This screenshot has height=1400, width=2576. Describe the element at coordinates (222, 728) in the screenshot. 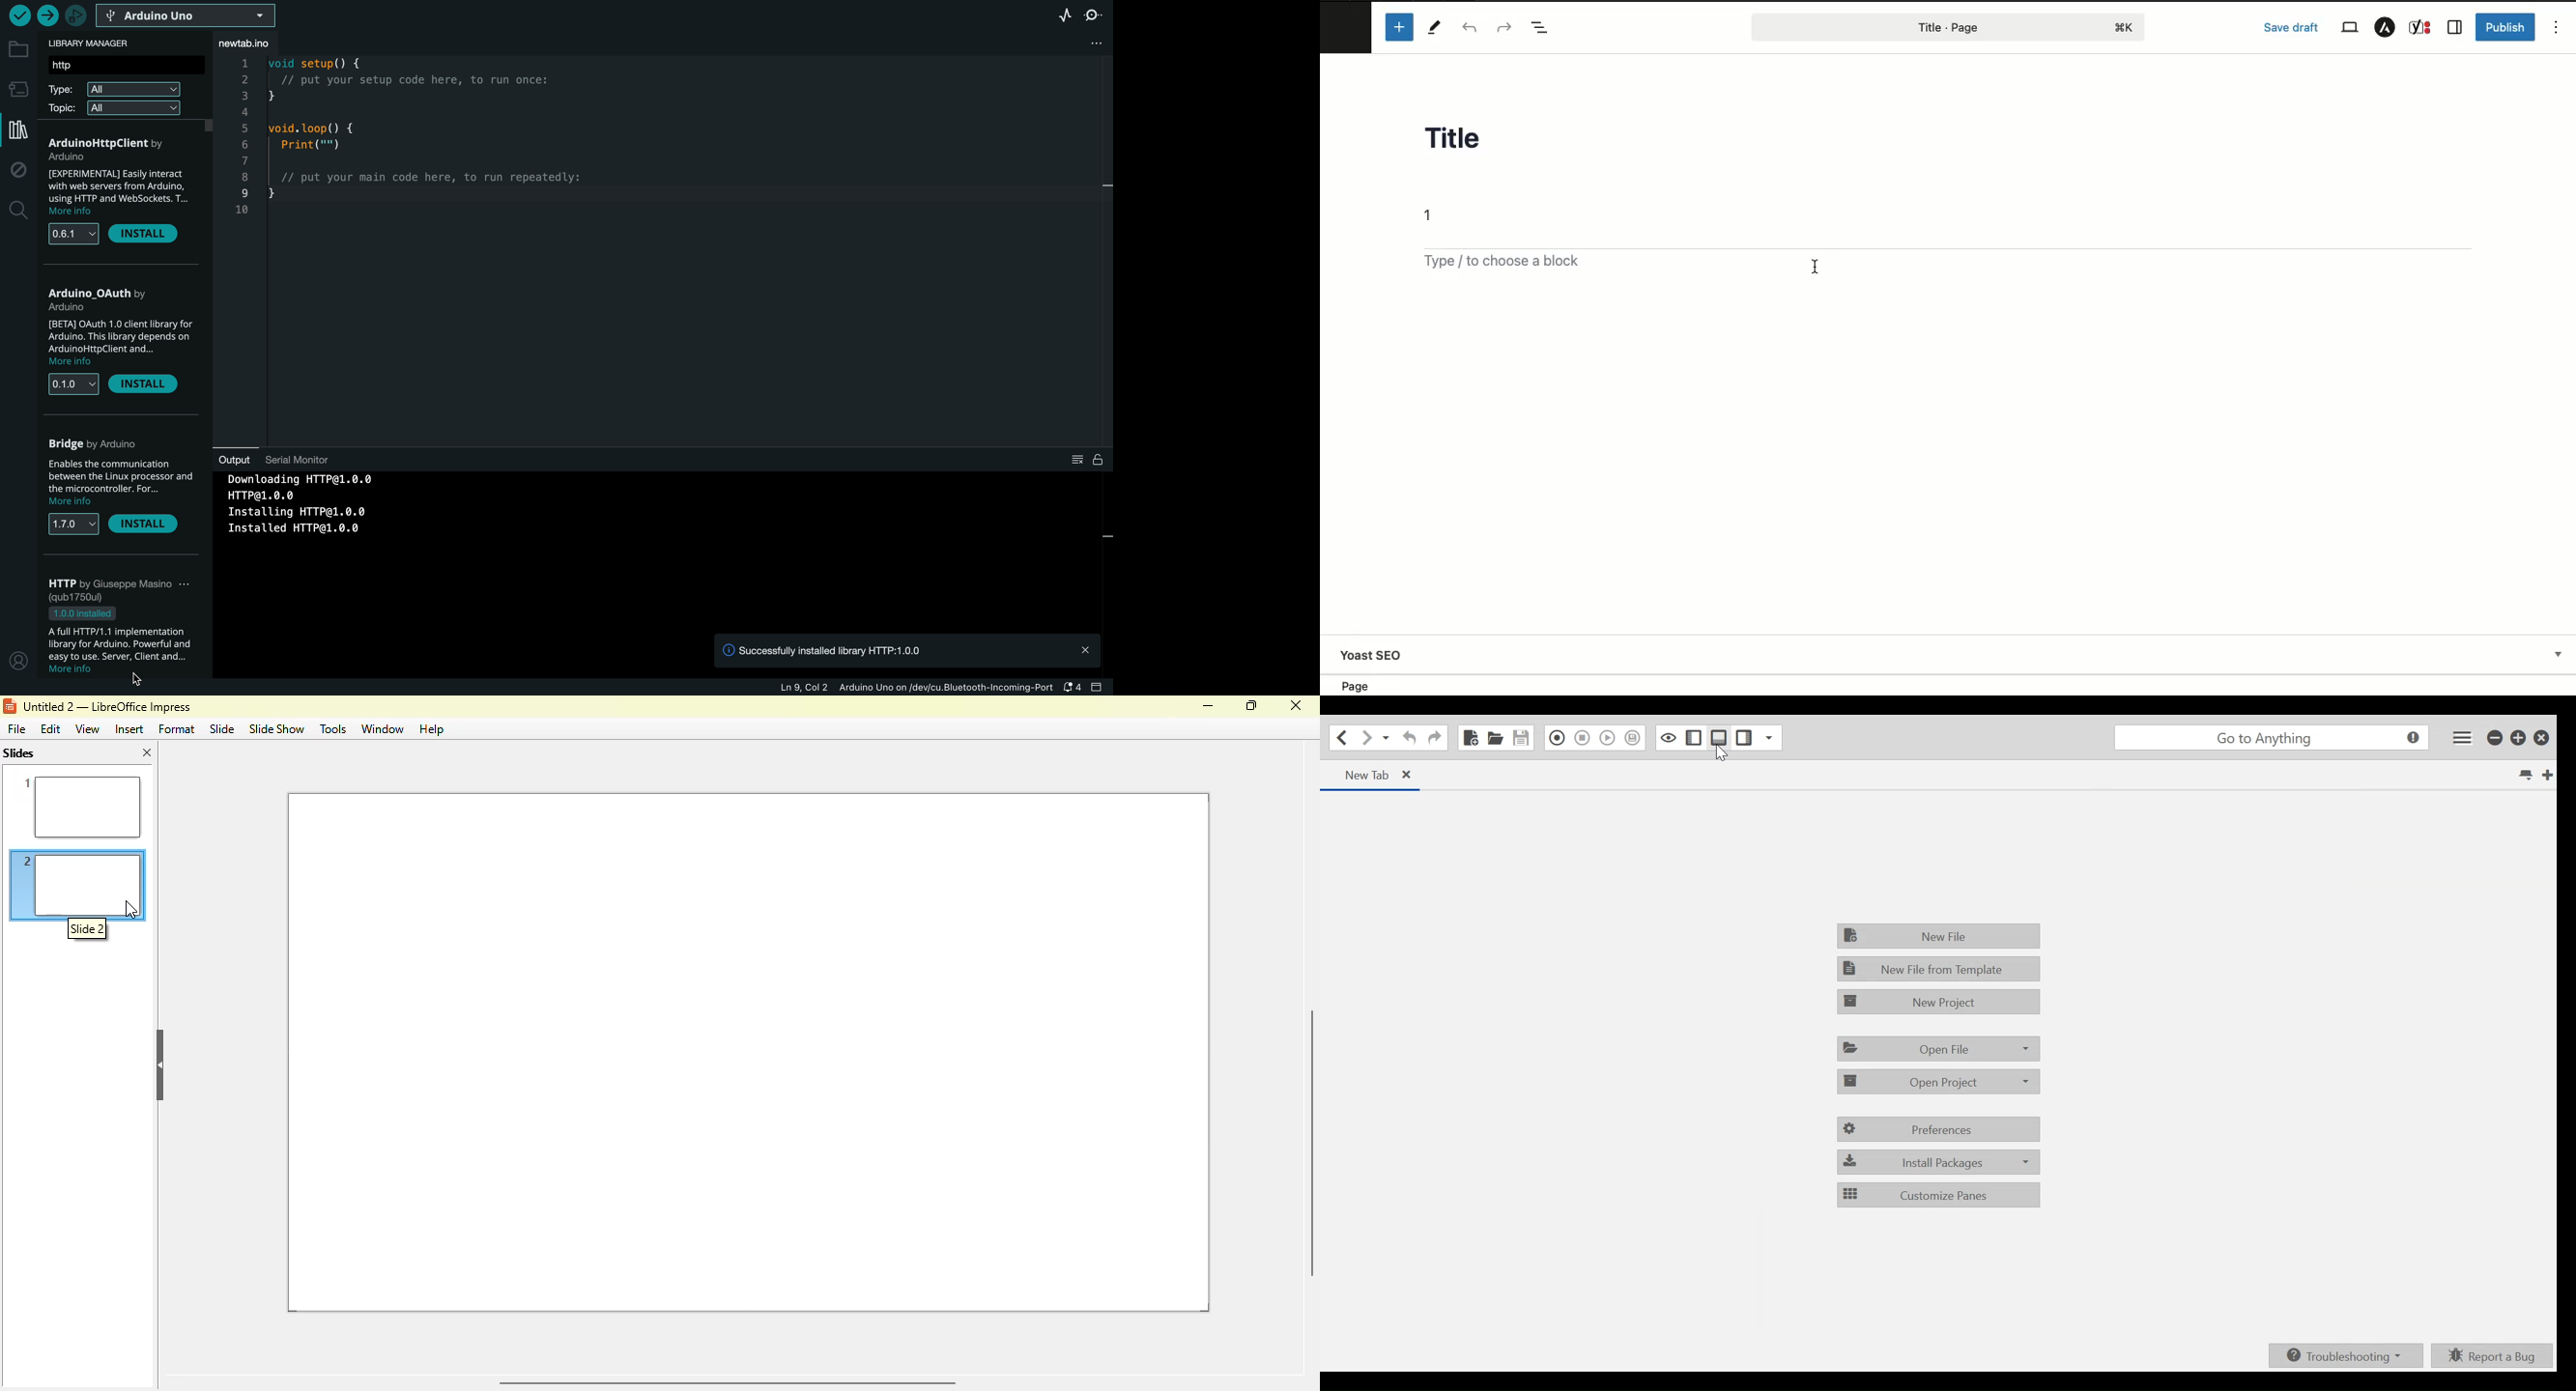

I see `slide` at that location.